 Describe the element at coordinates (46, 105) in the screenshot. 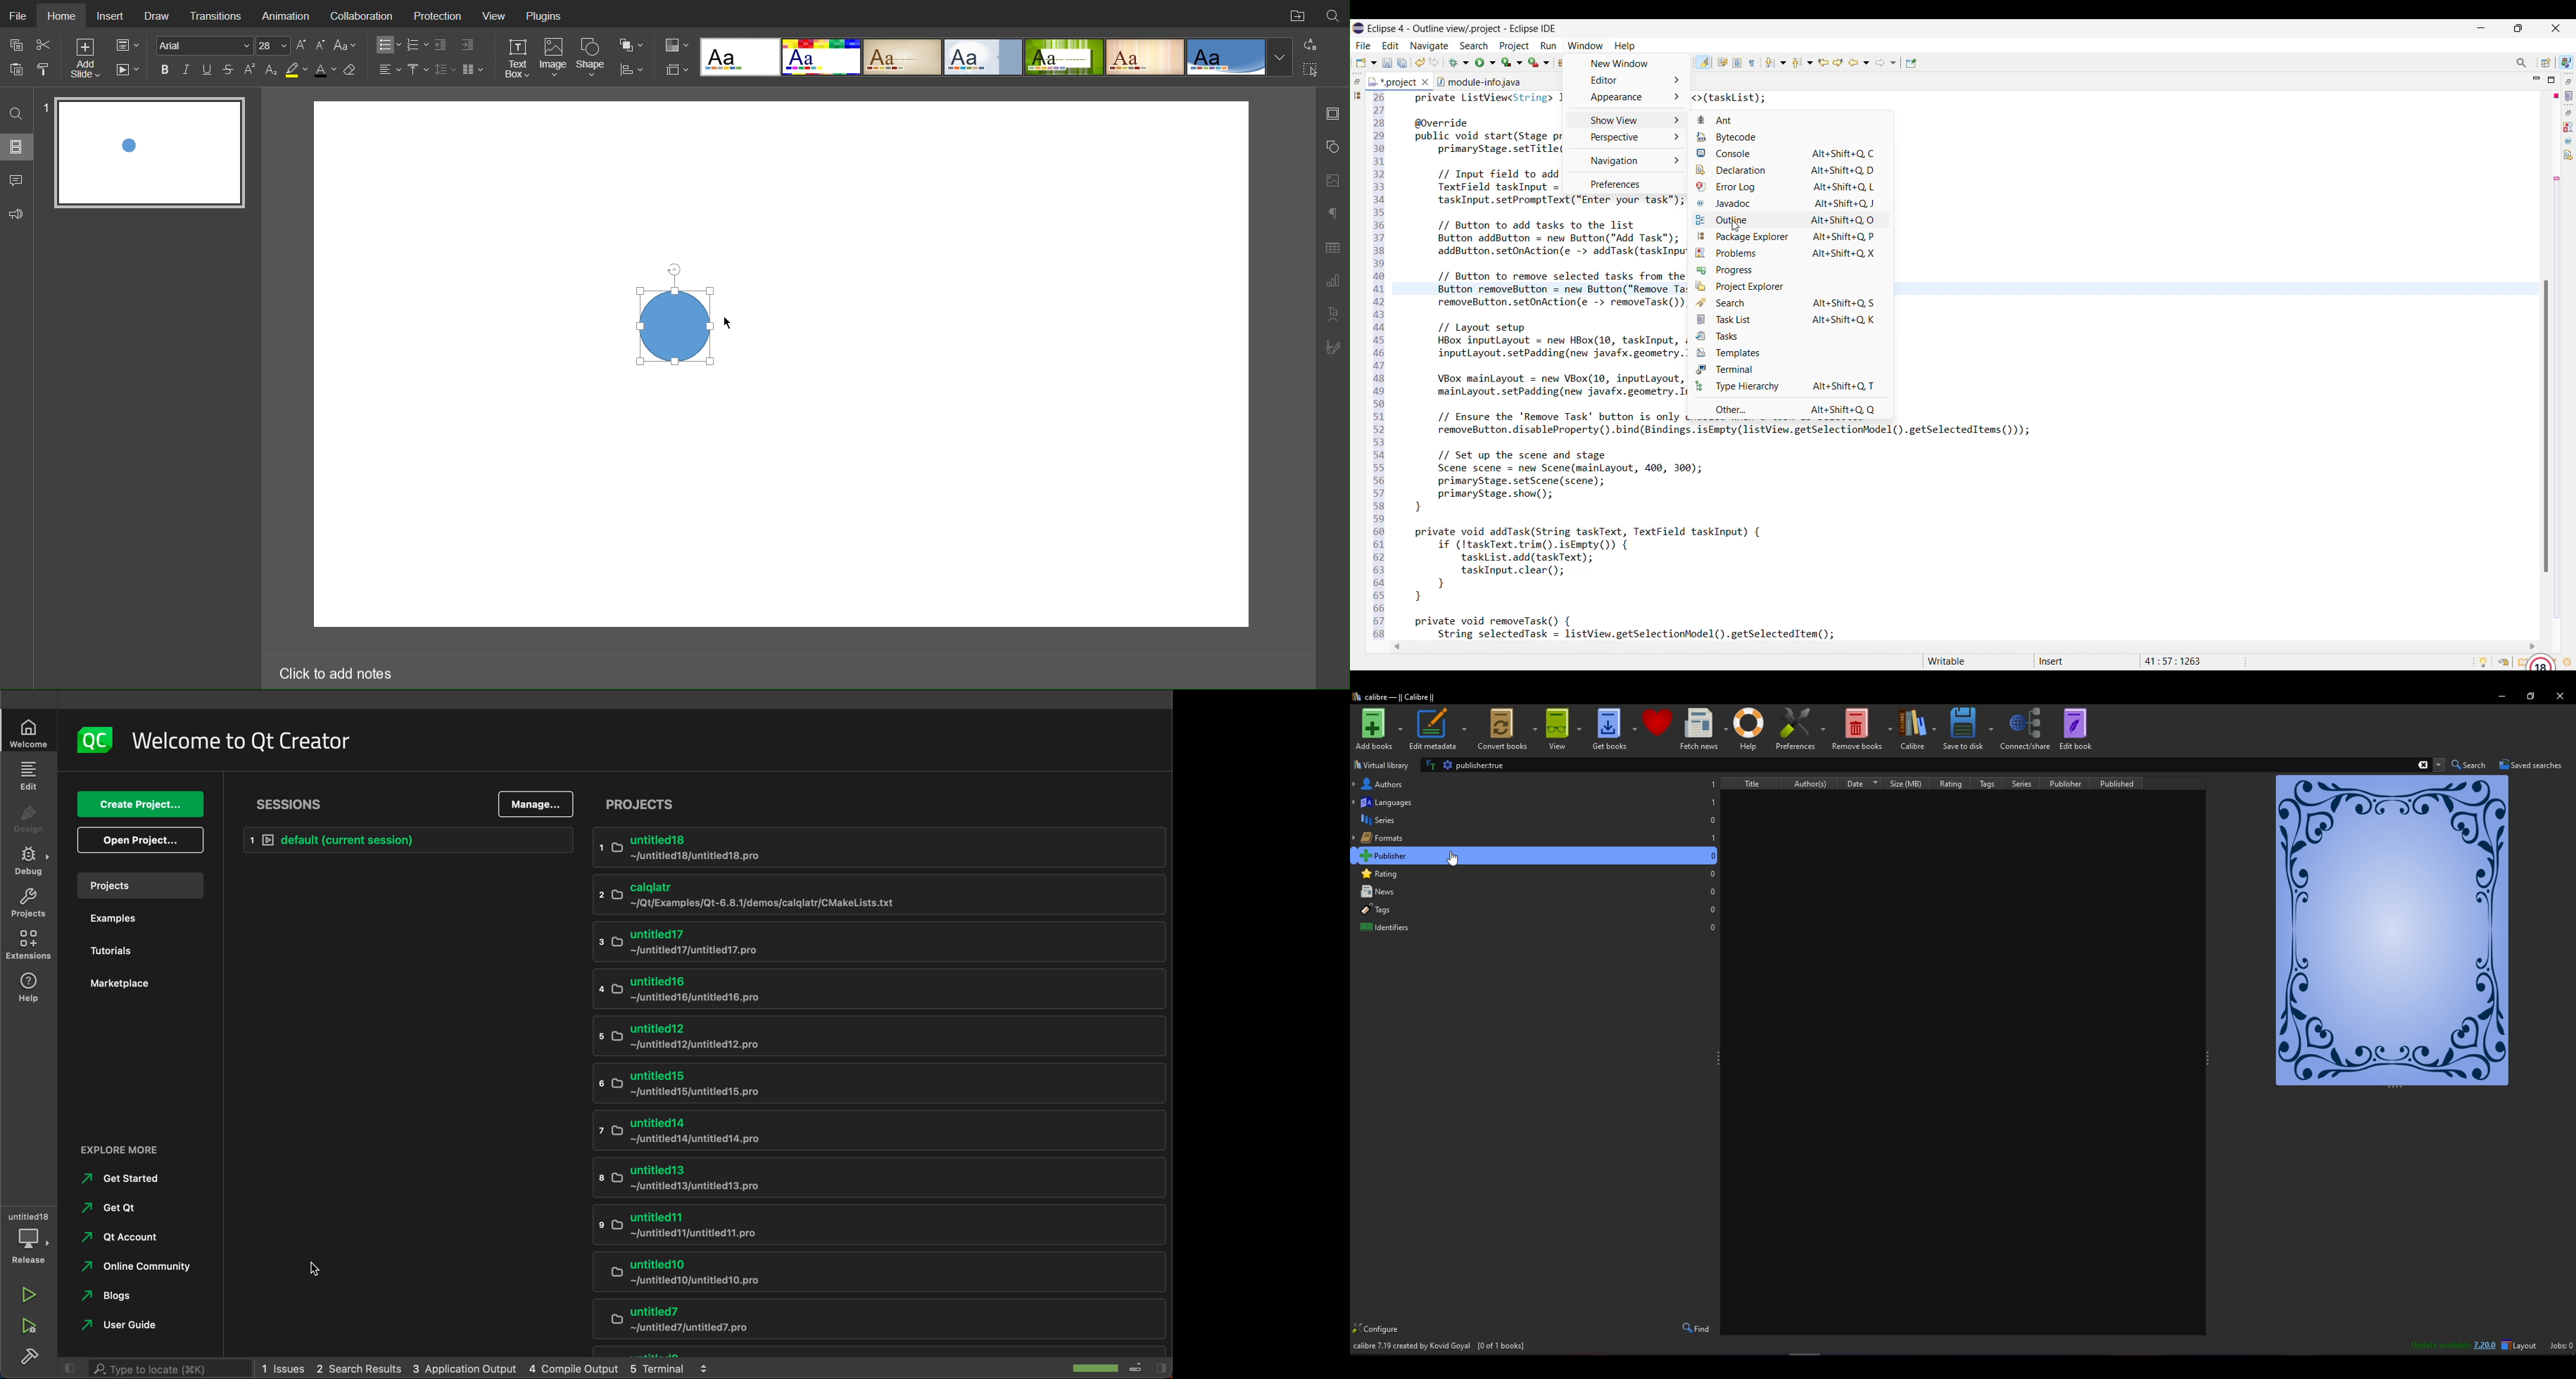

I see `slide number` at that location.